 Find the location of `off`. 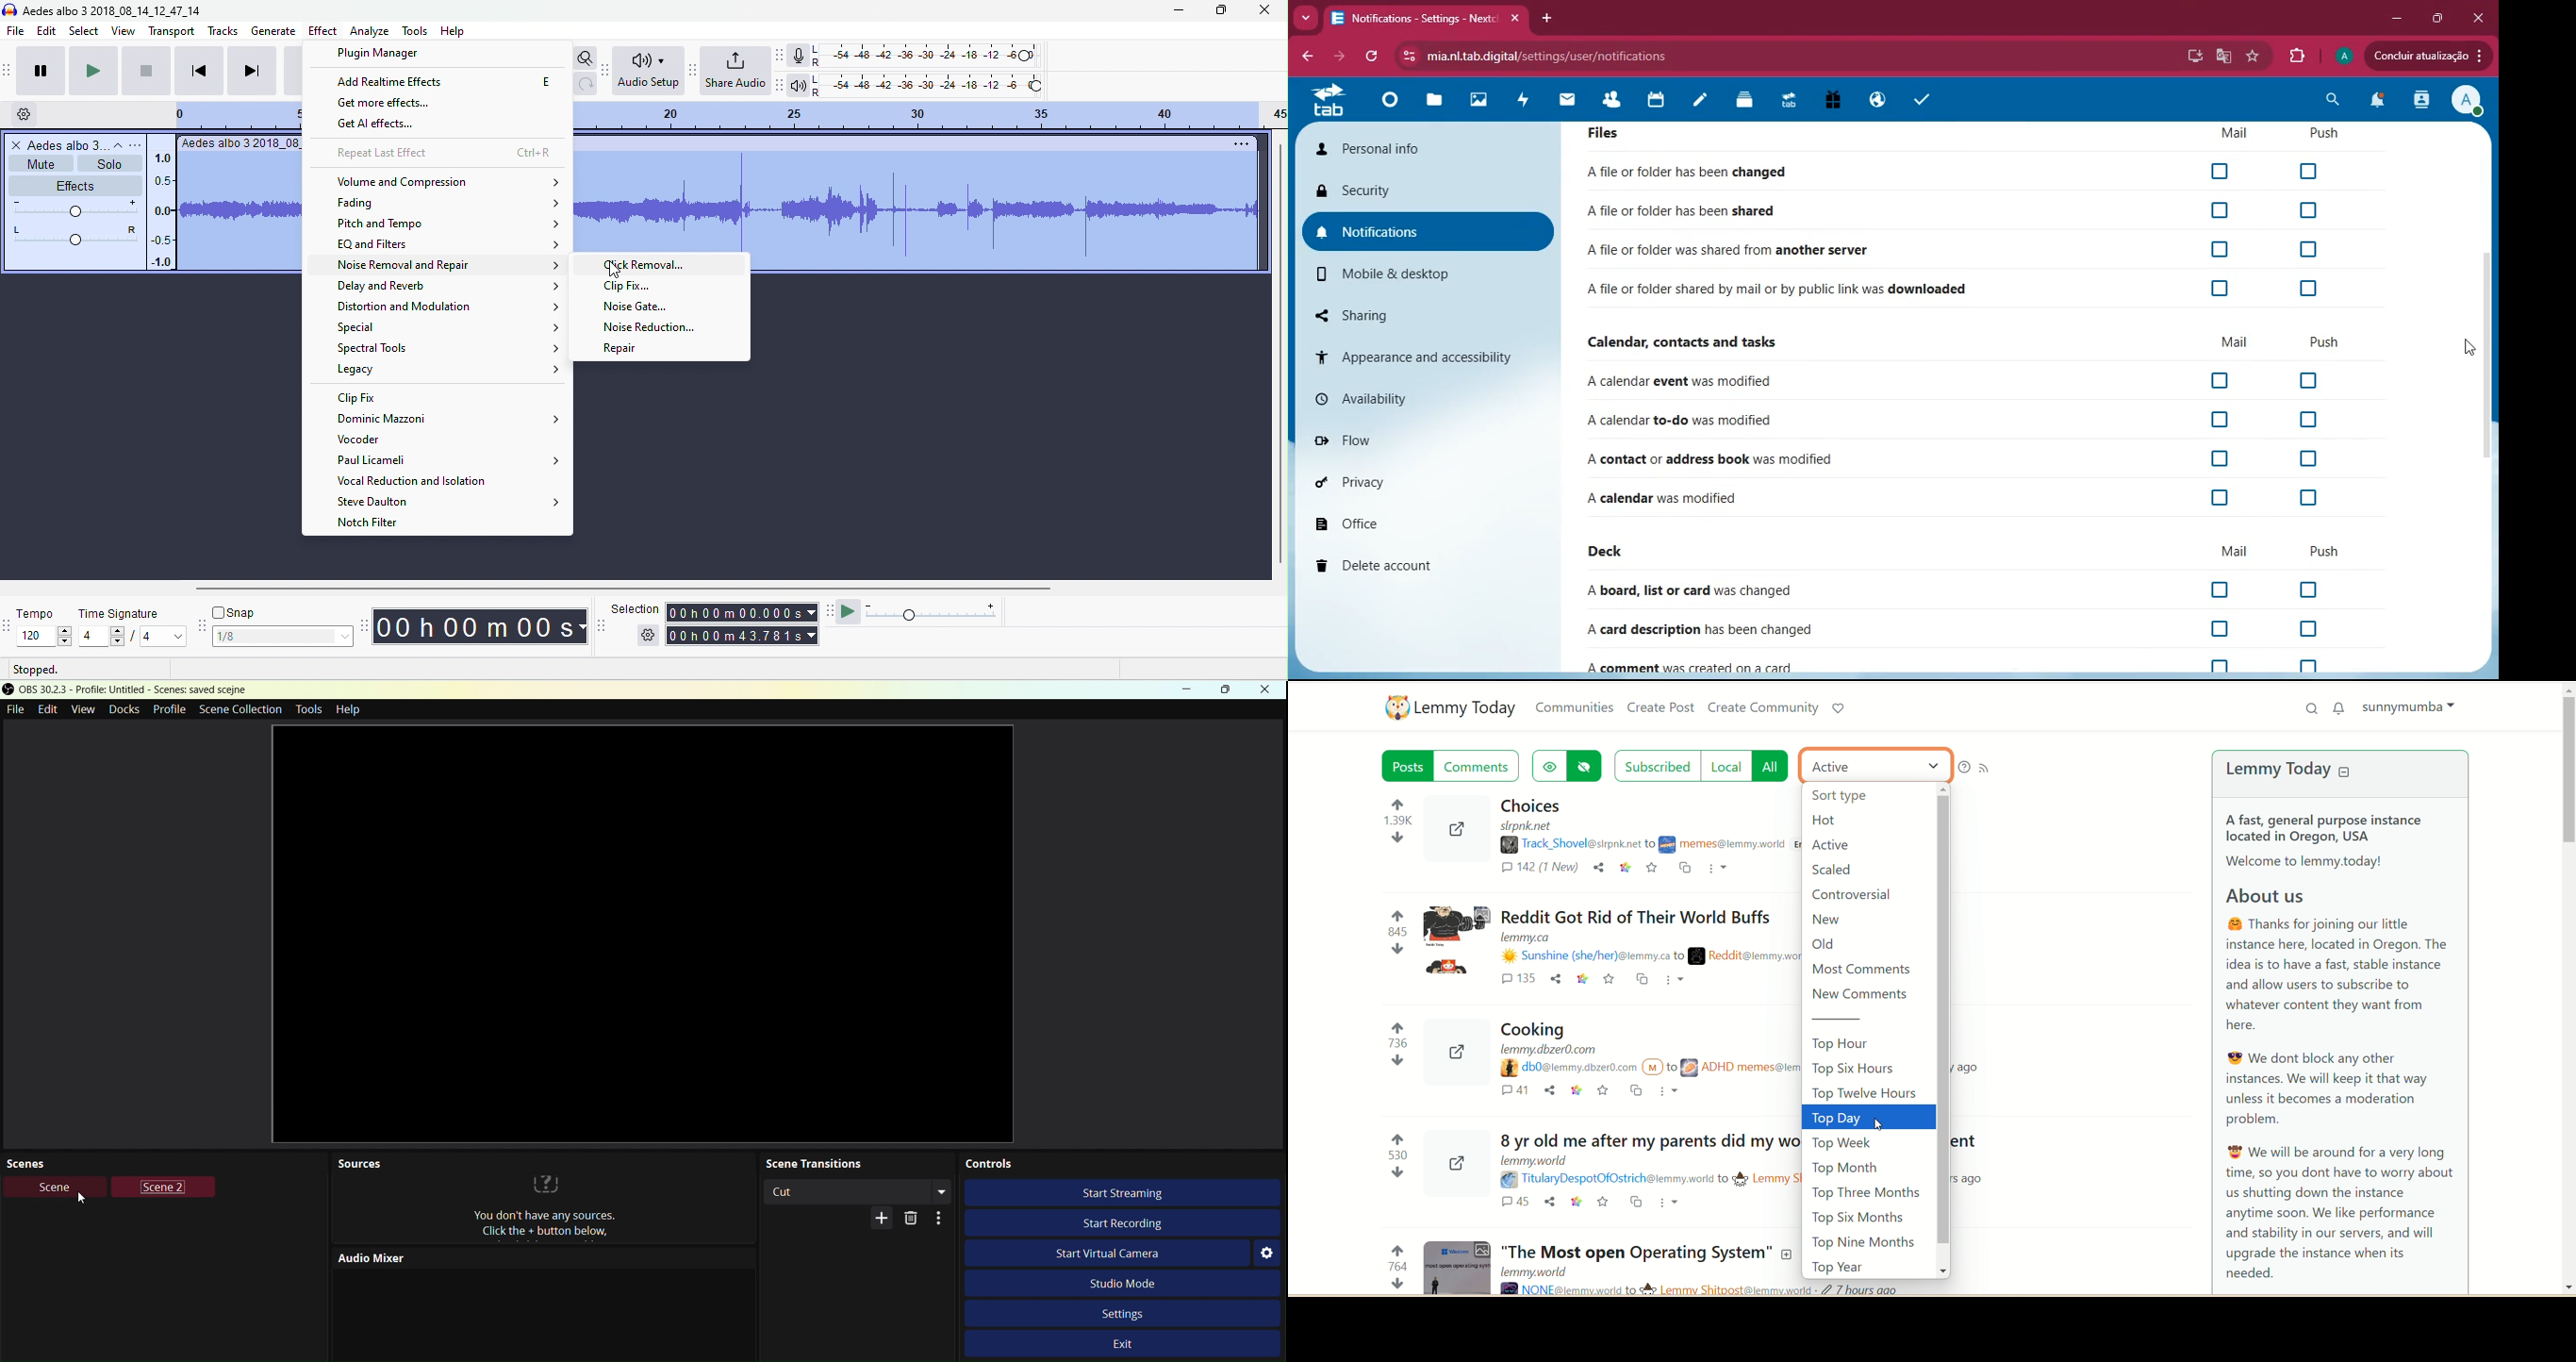

off is located at coordinates (2215, 630).